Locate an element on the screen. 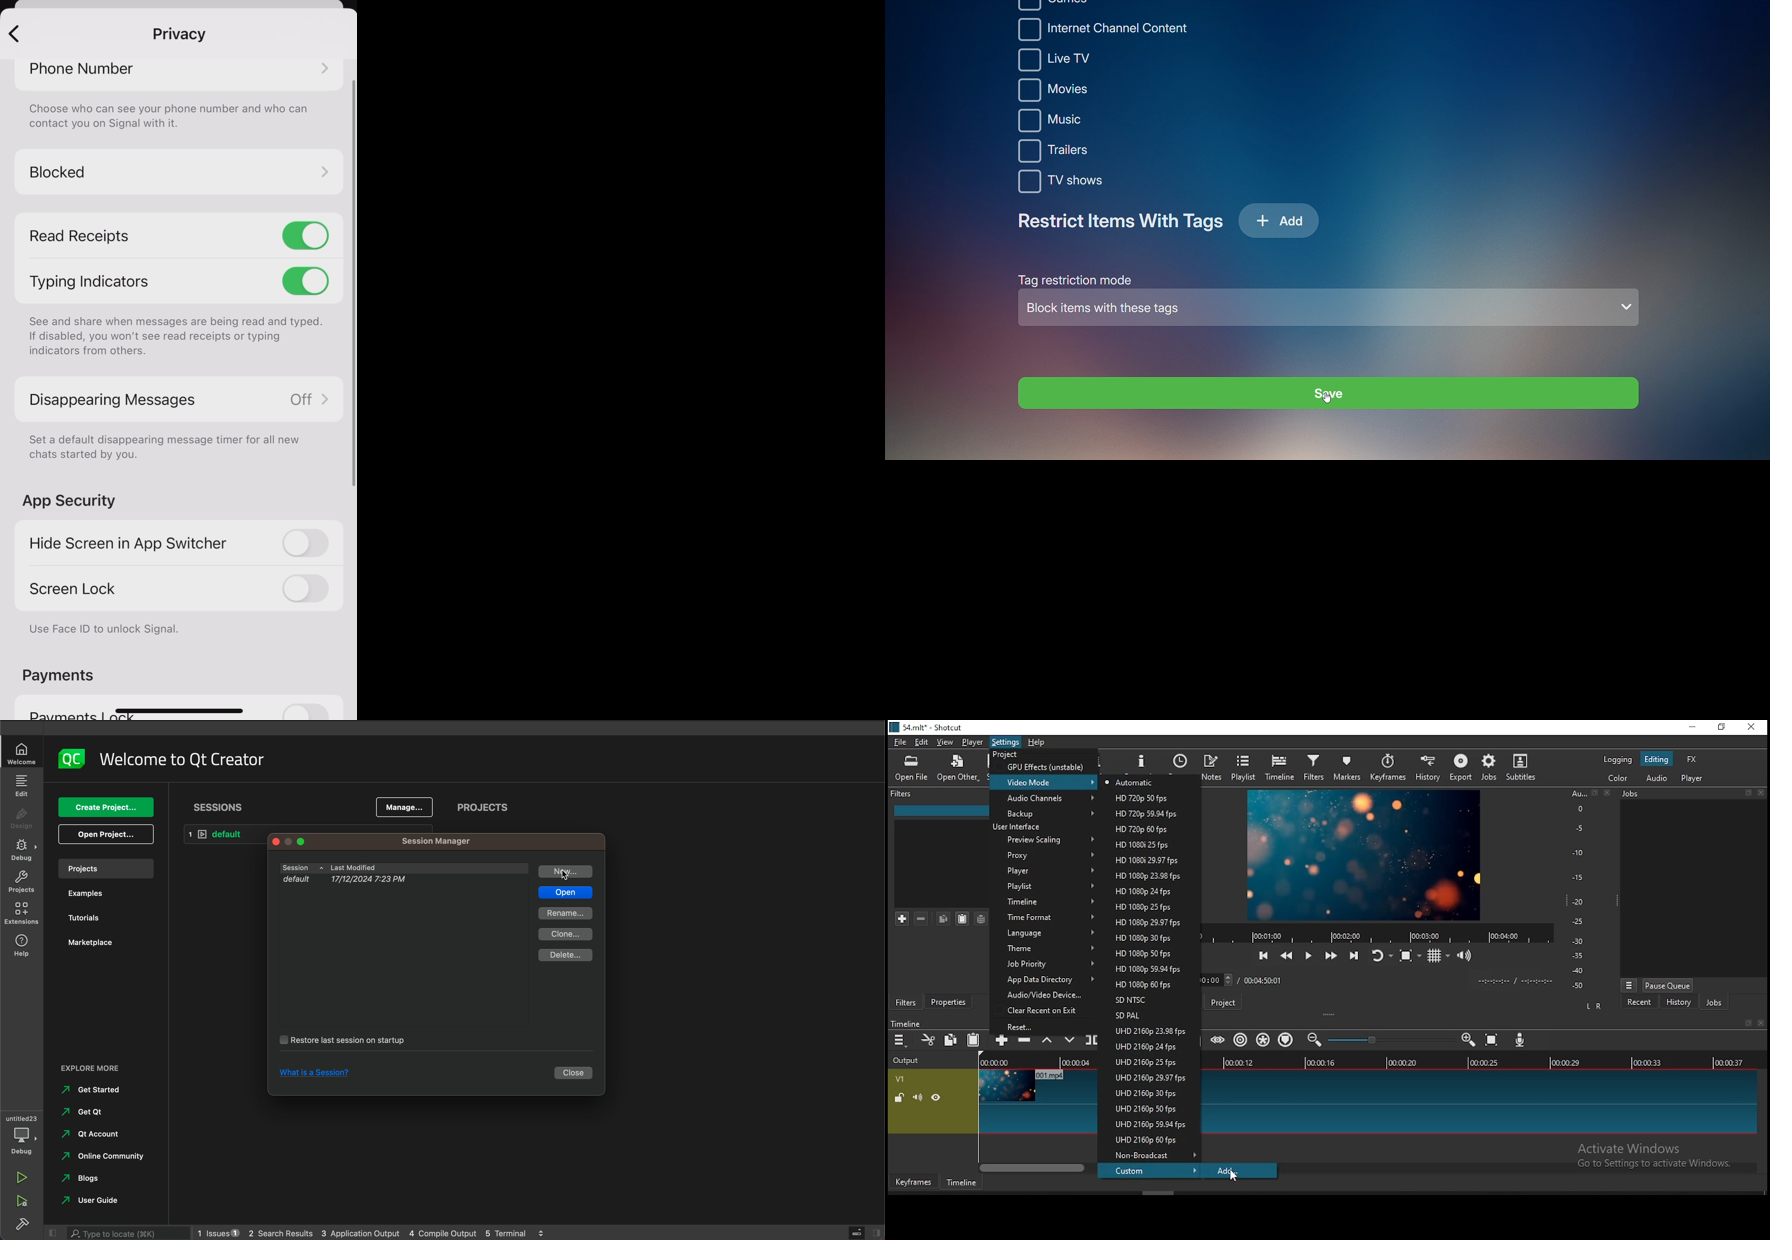 The height and width of the screenshot is (1260, 1792). logging is located at coordinates (1617, 759).